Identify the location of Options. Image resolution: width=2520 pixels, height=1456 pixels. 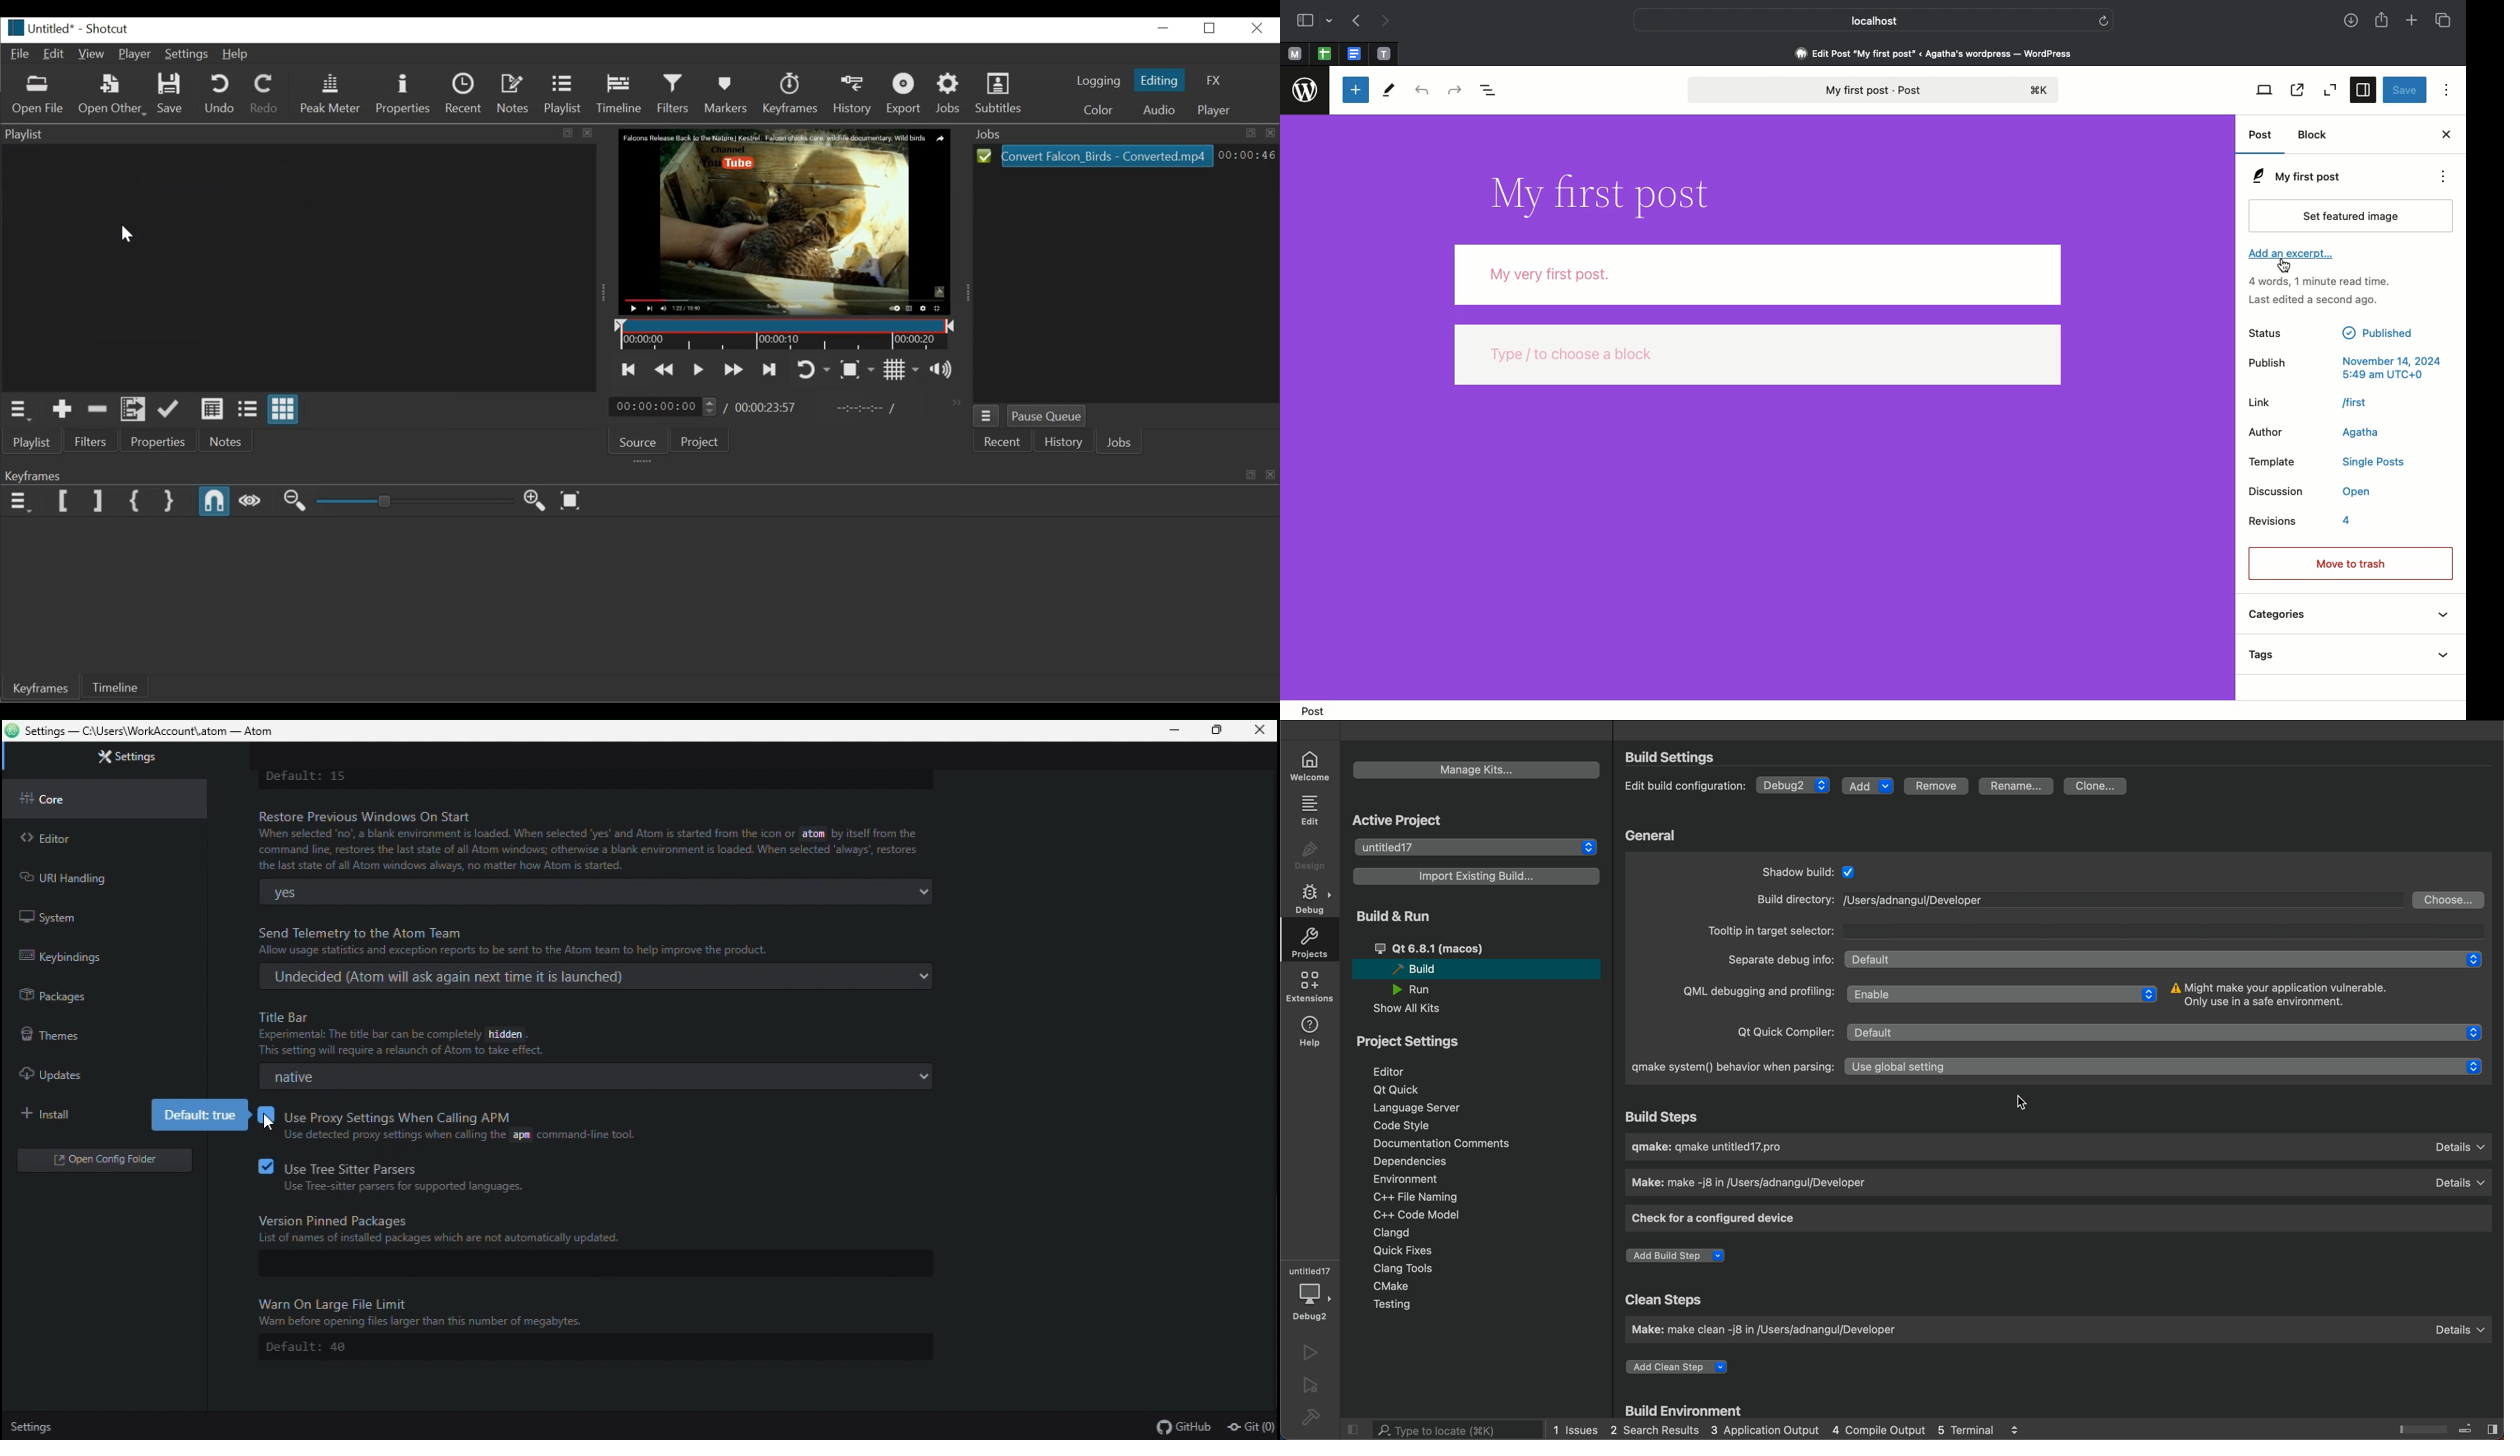
(2444, 90).